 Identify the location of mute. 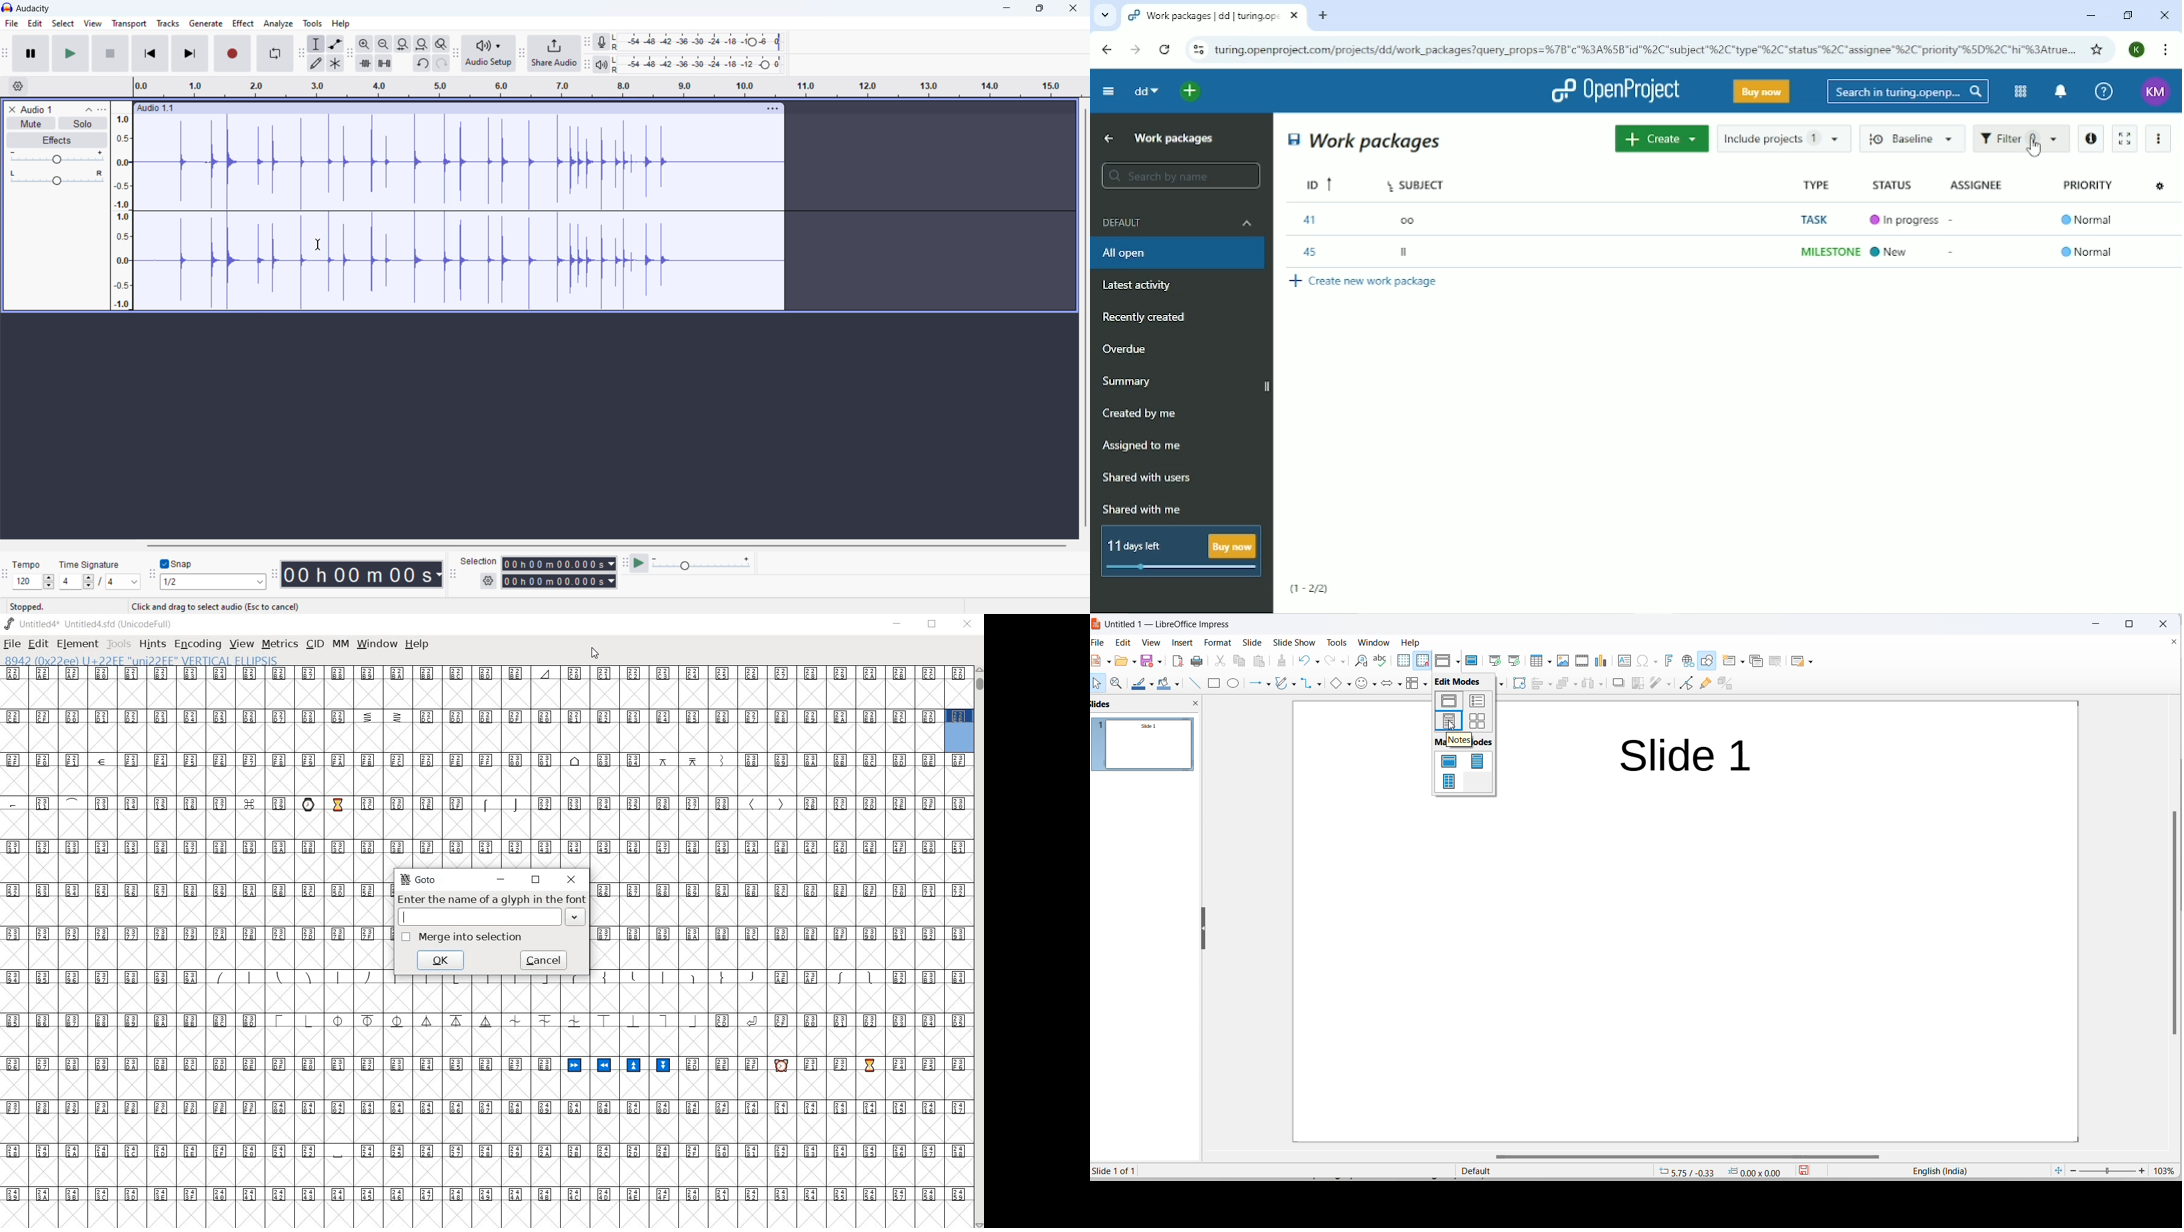
(31, 123).